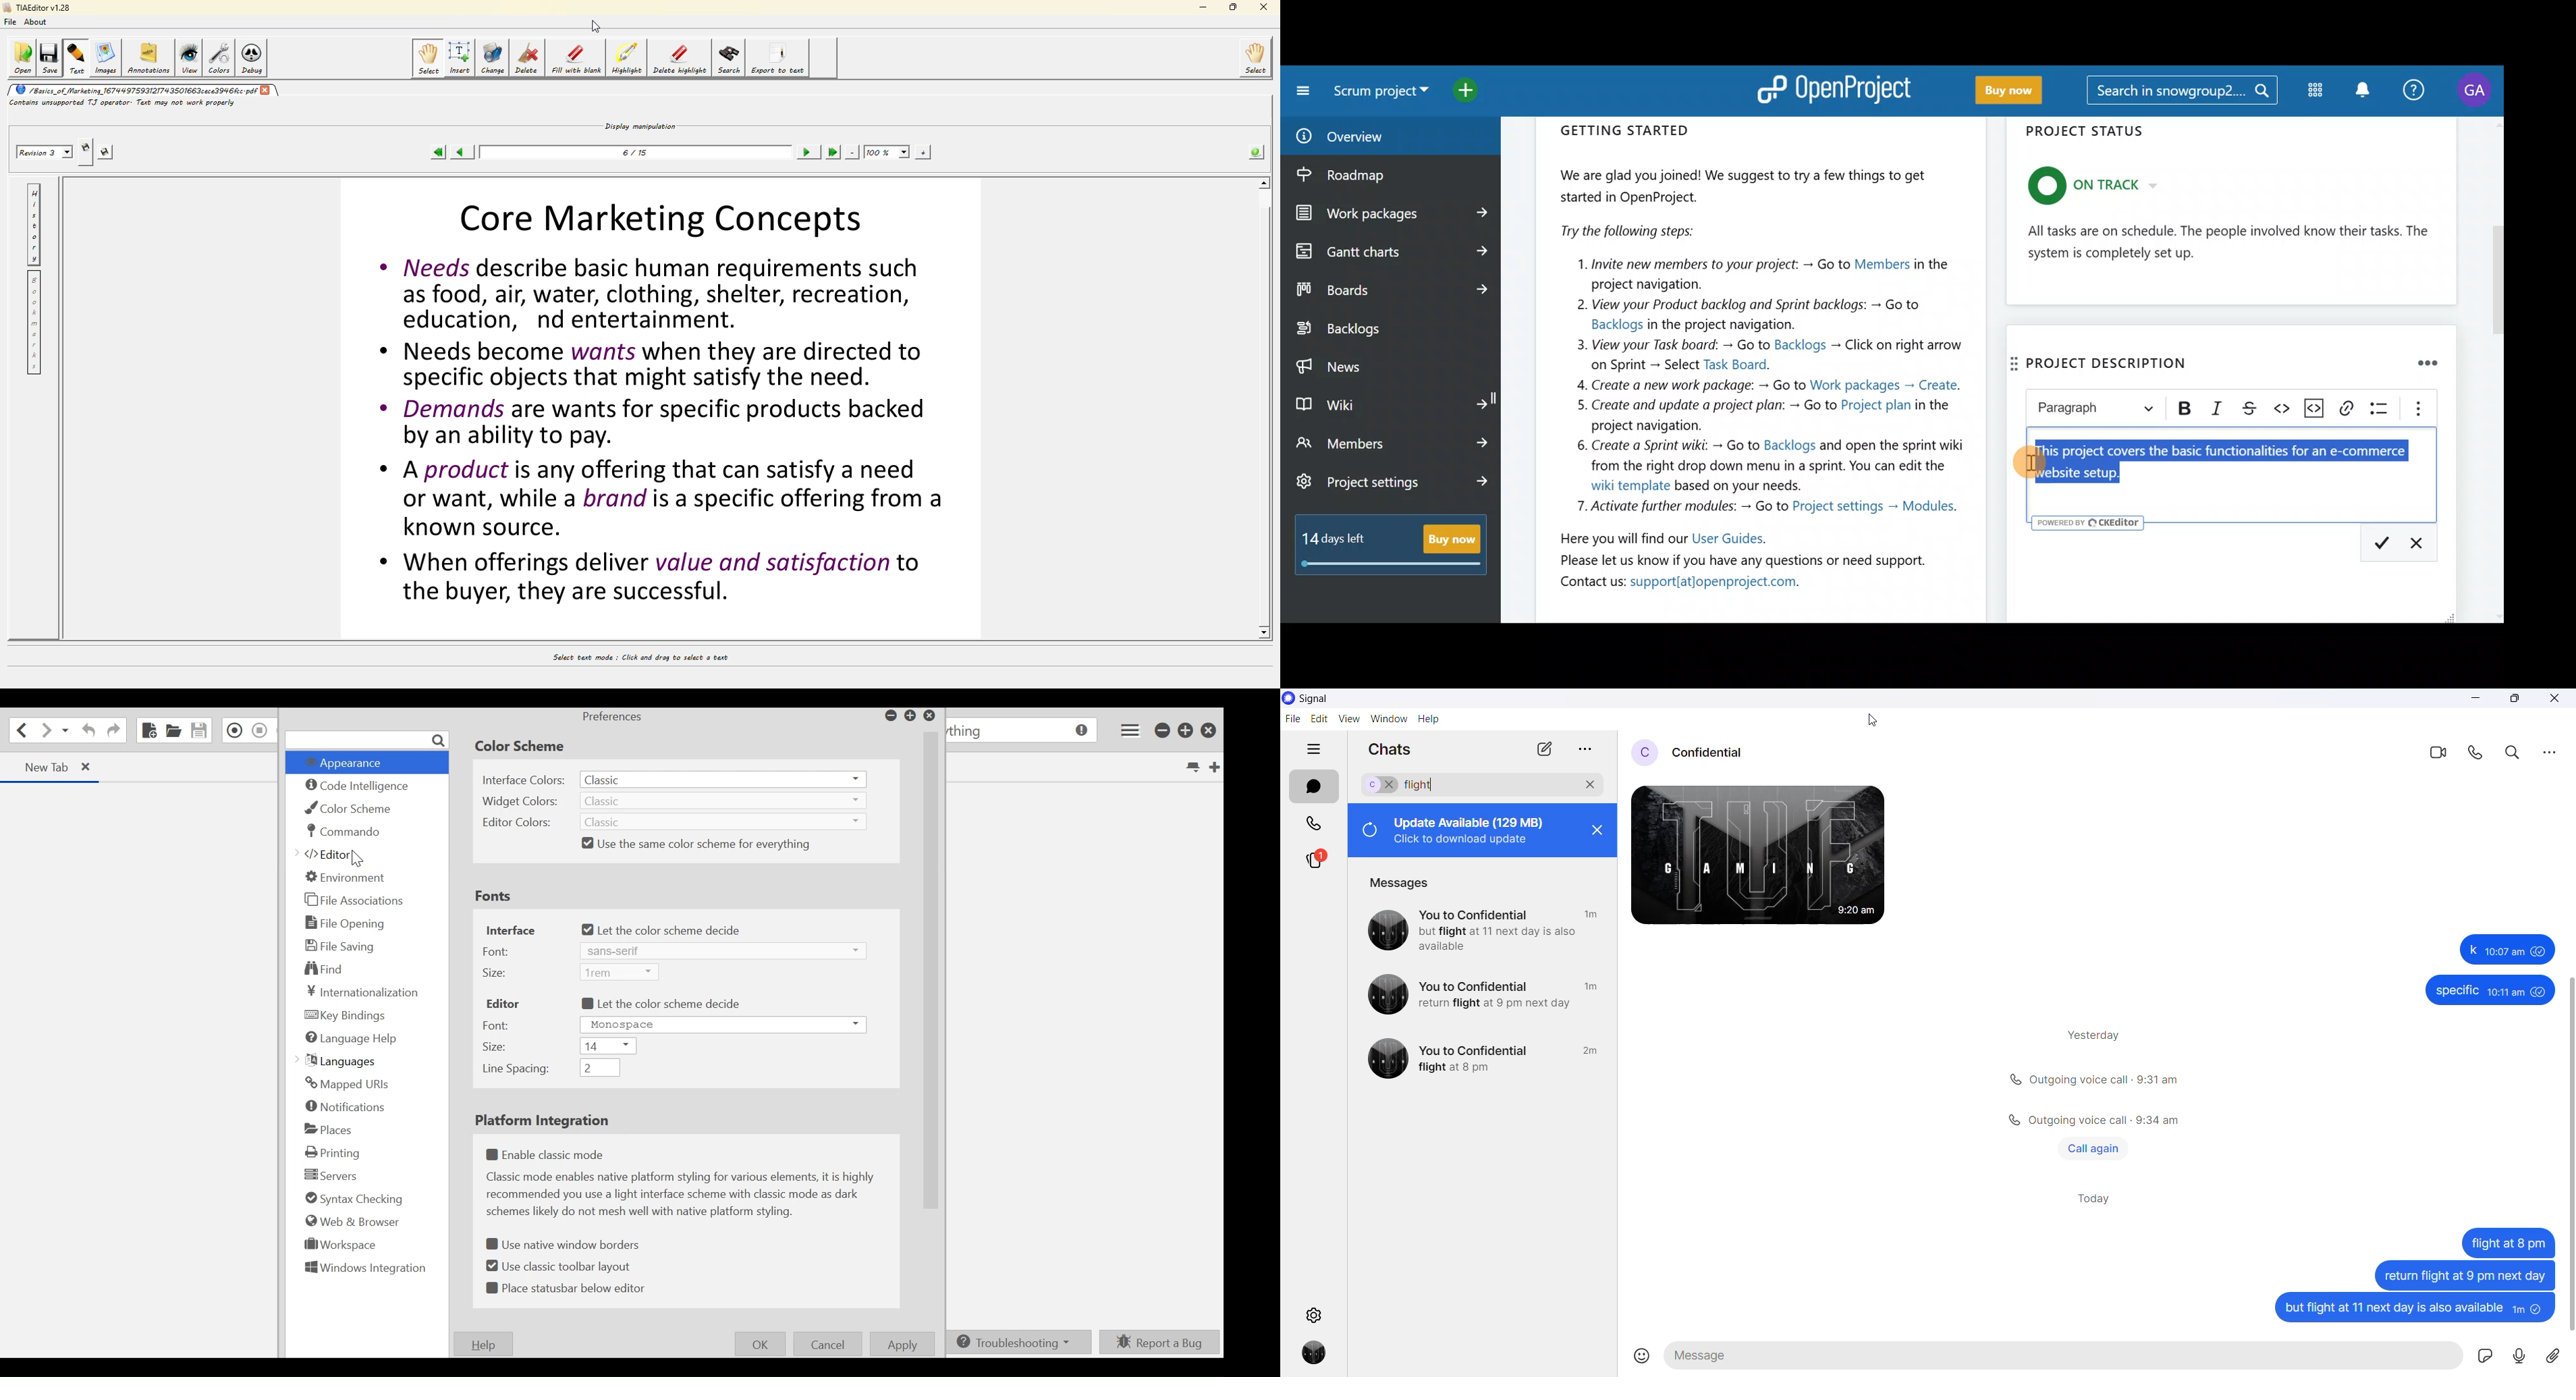  Describe the element at coordinates (341, 945) in the screenshot. I see `File Saving` at that location.